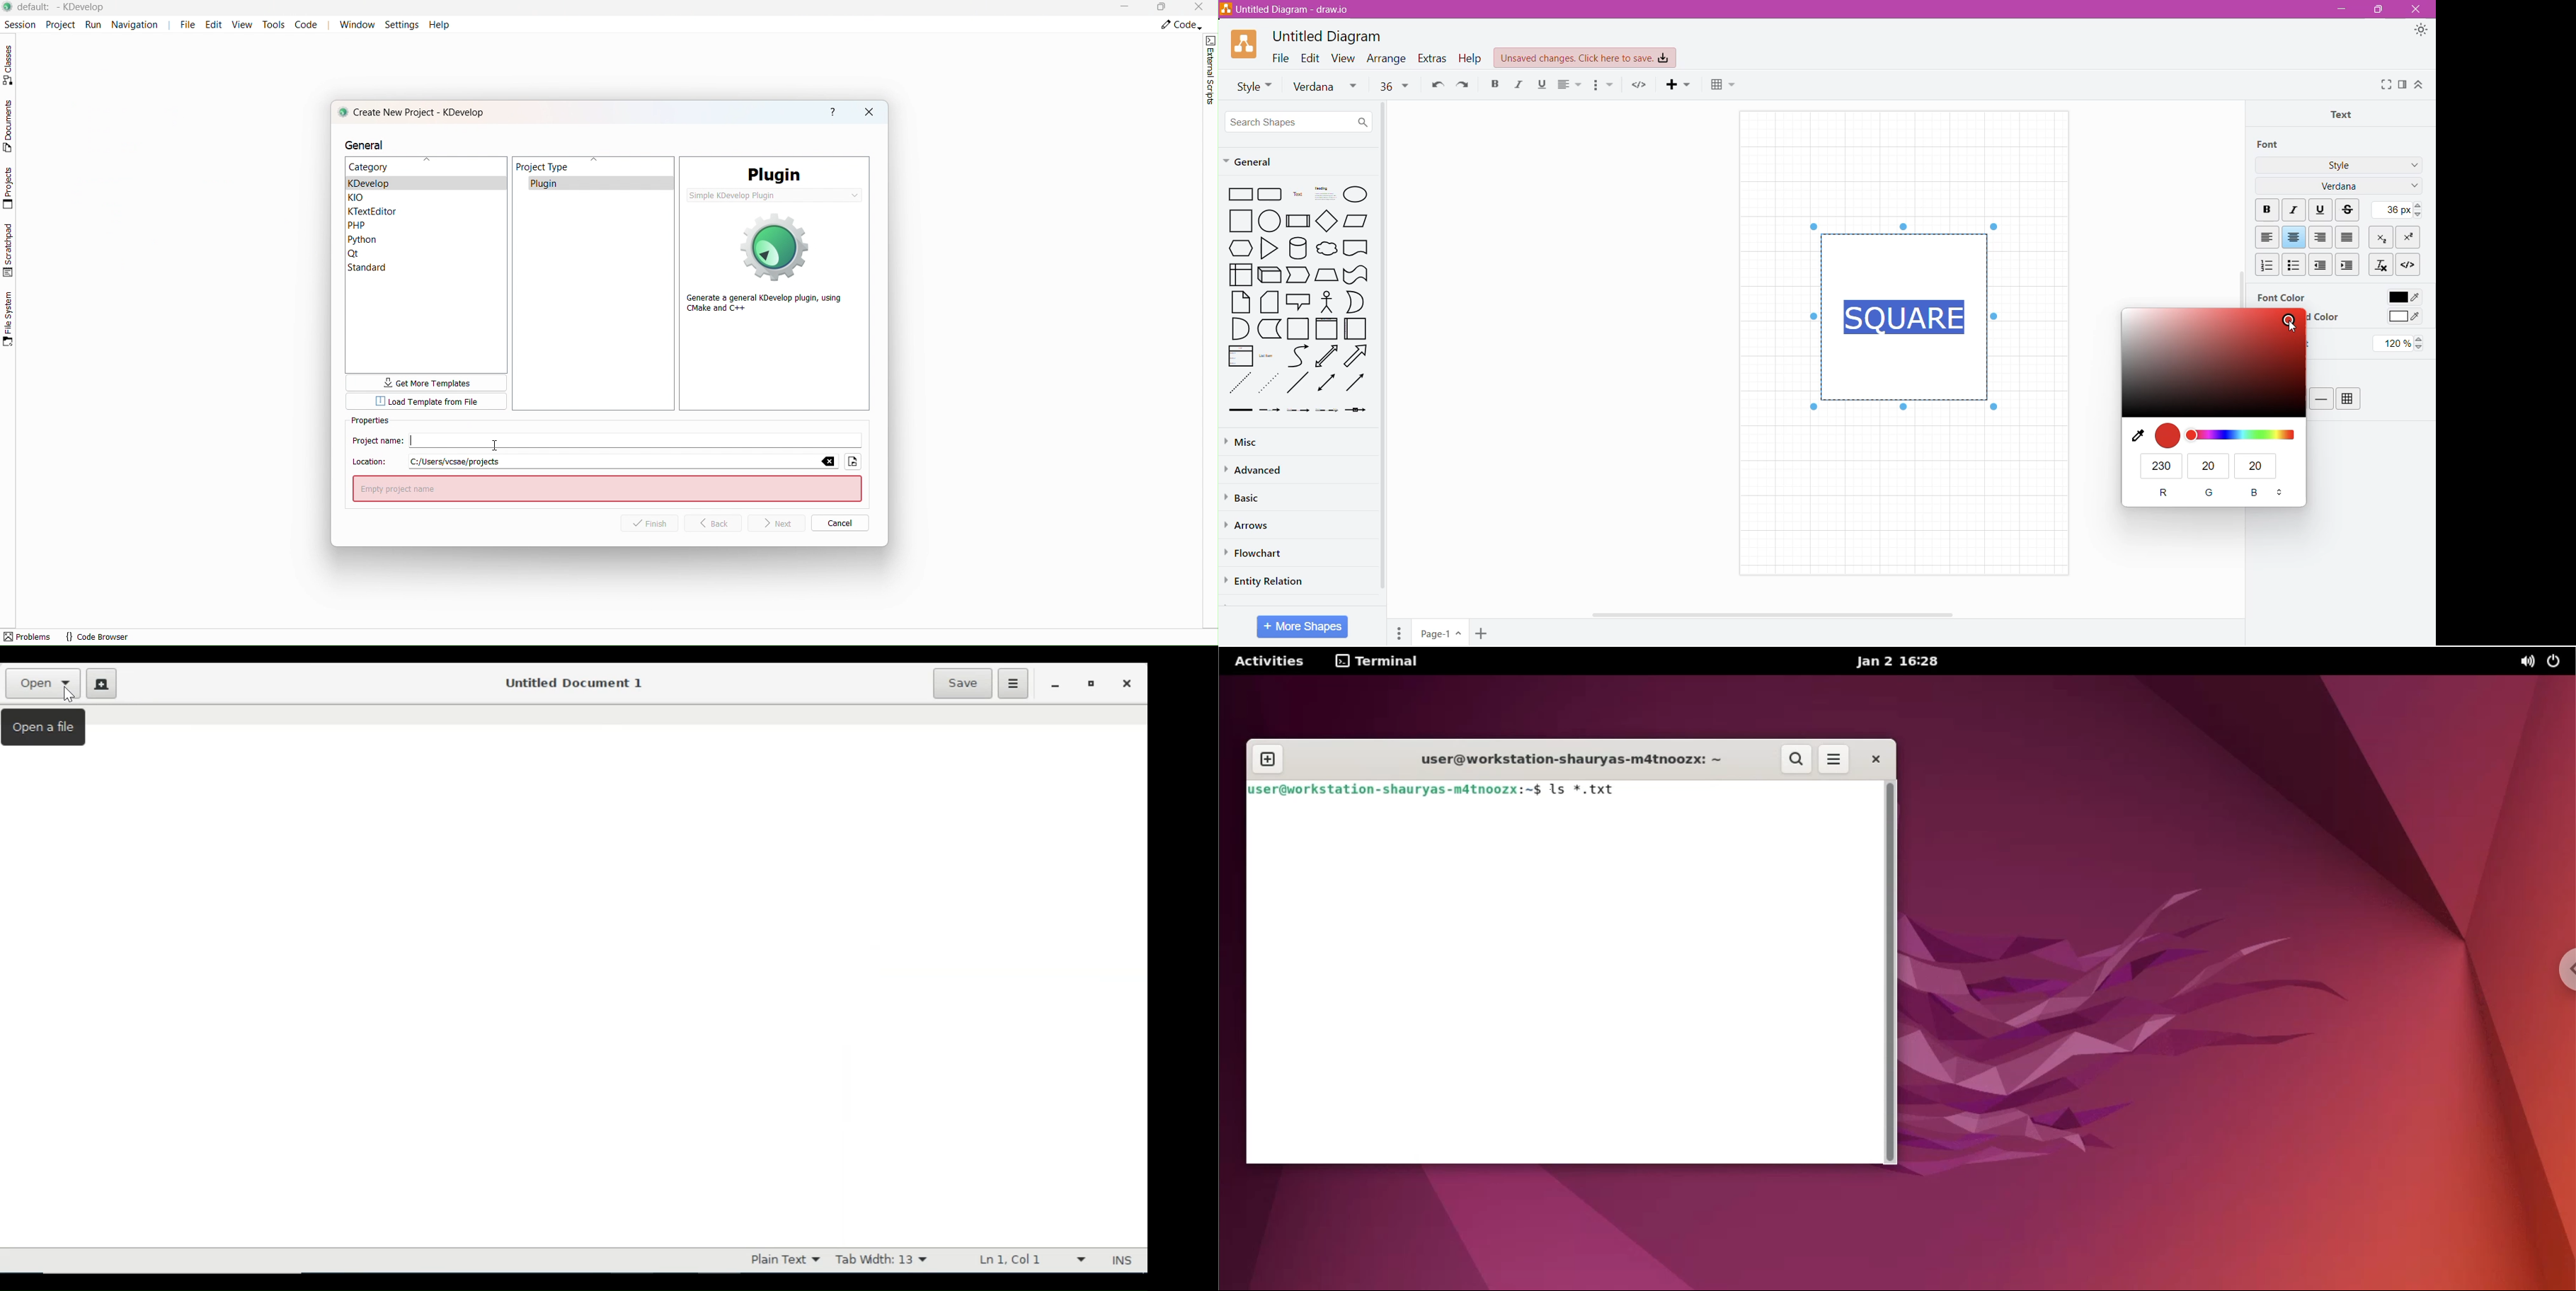  What do you see at coordinates (2281, 297) in the screenshot?
I see `Font Color` at bounding box center [2281, 297].